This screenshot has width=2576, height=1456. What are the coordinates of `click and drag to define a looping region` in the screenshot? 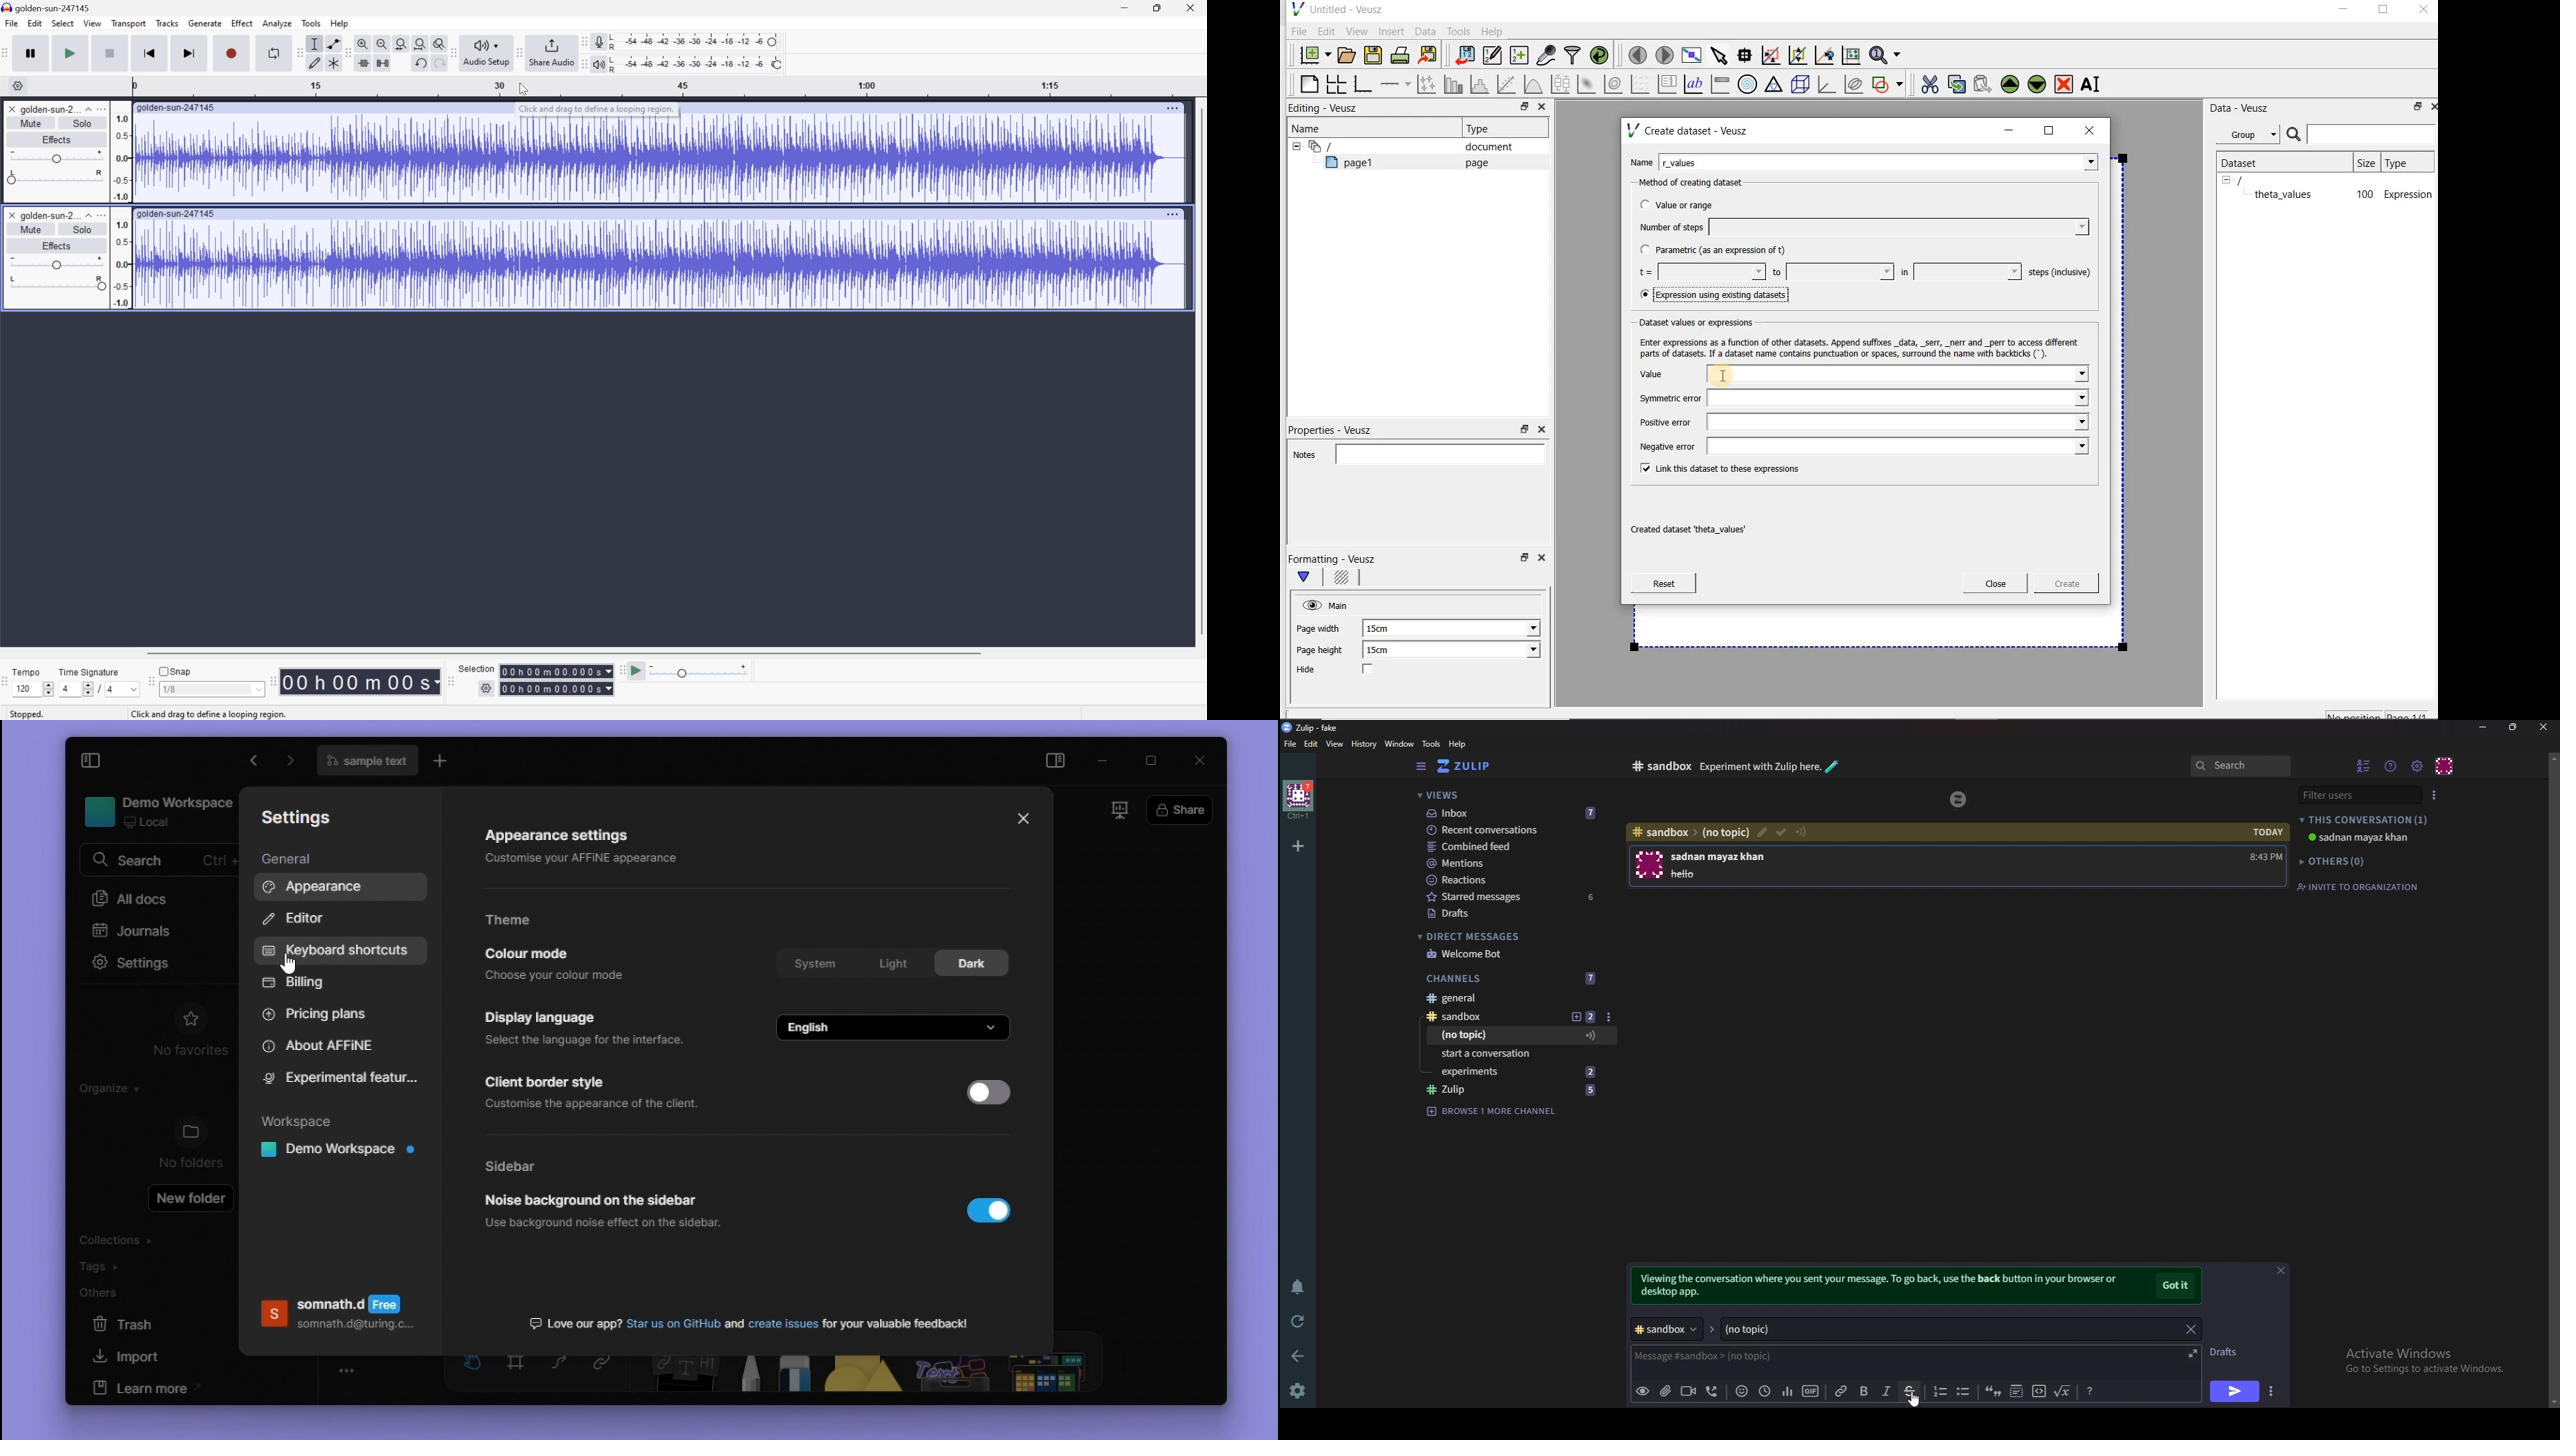 It's located at (205, 713).